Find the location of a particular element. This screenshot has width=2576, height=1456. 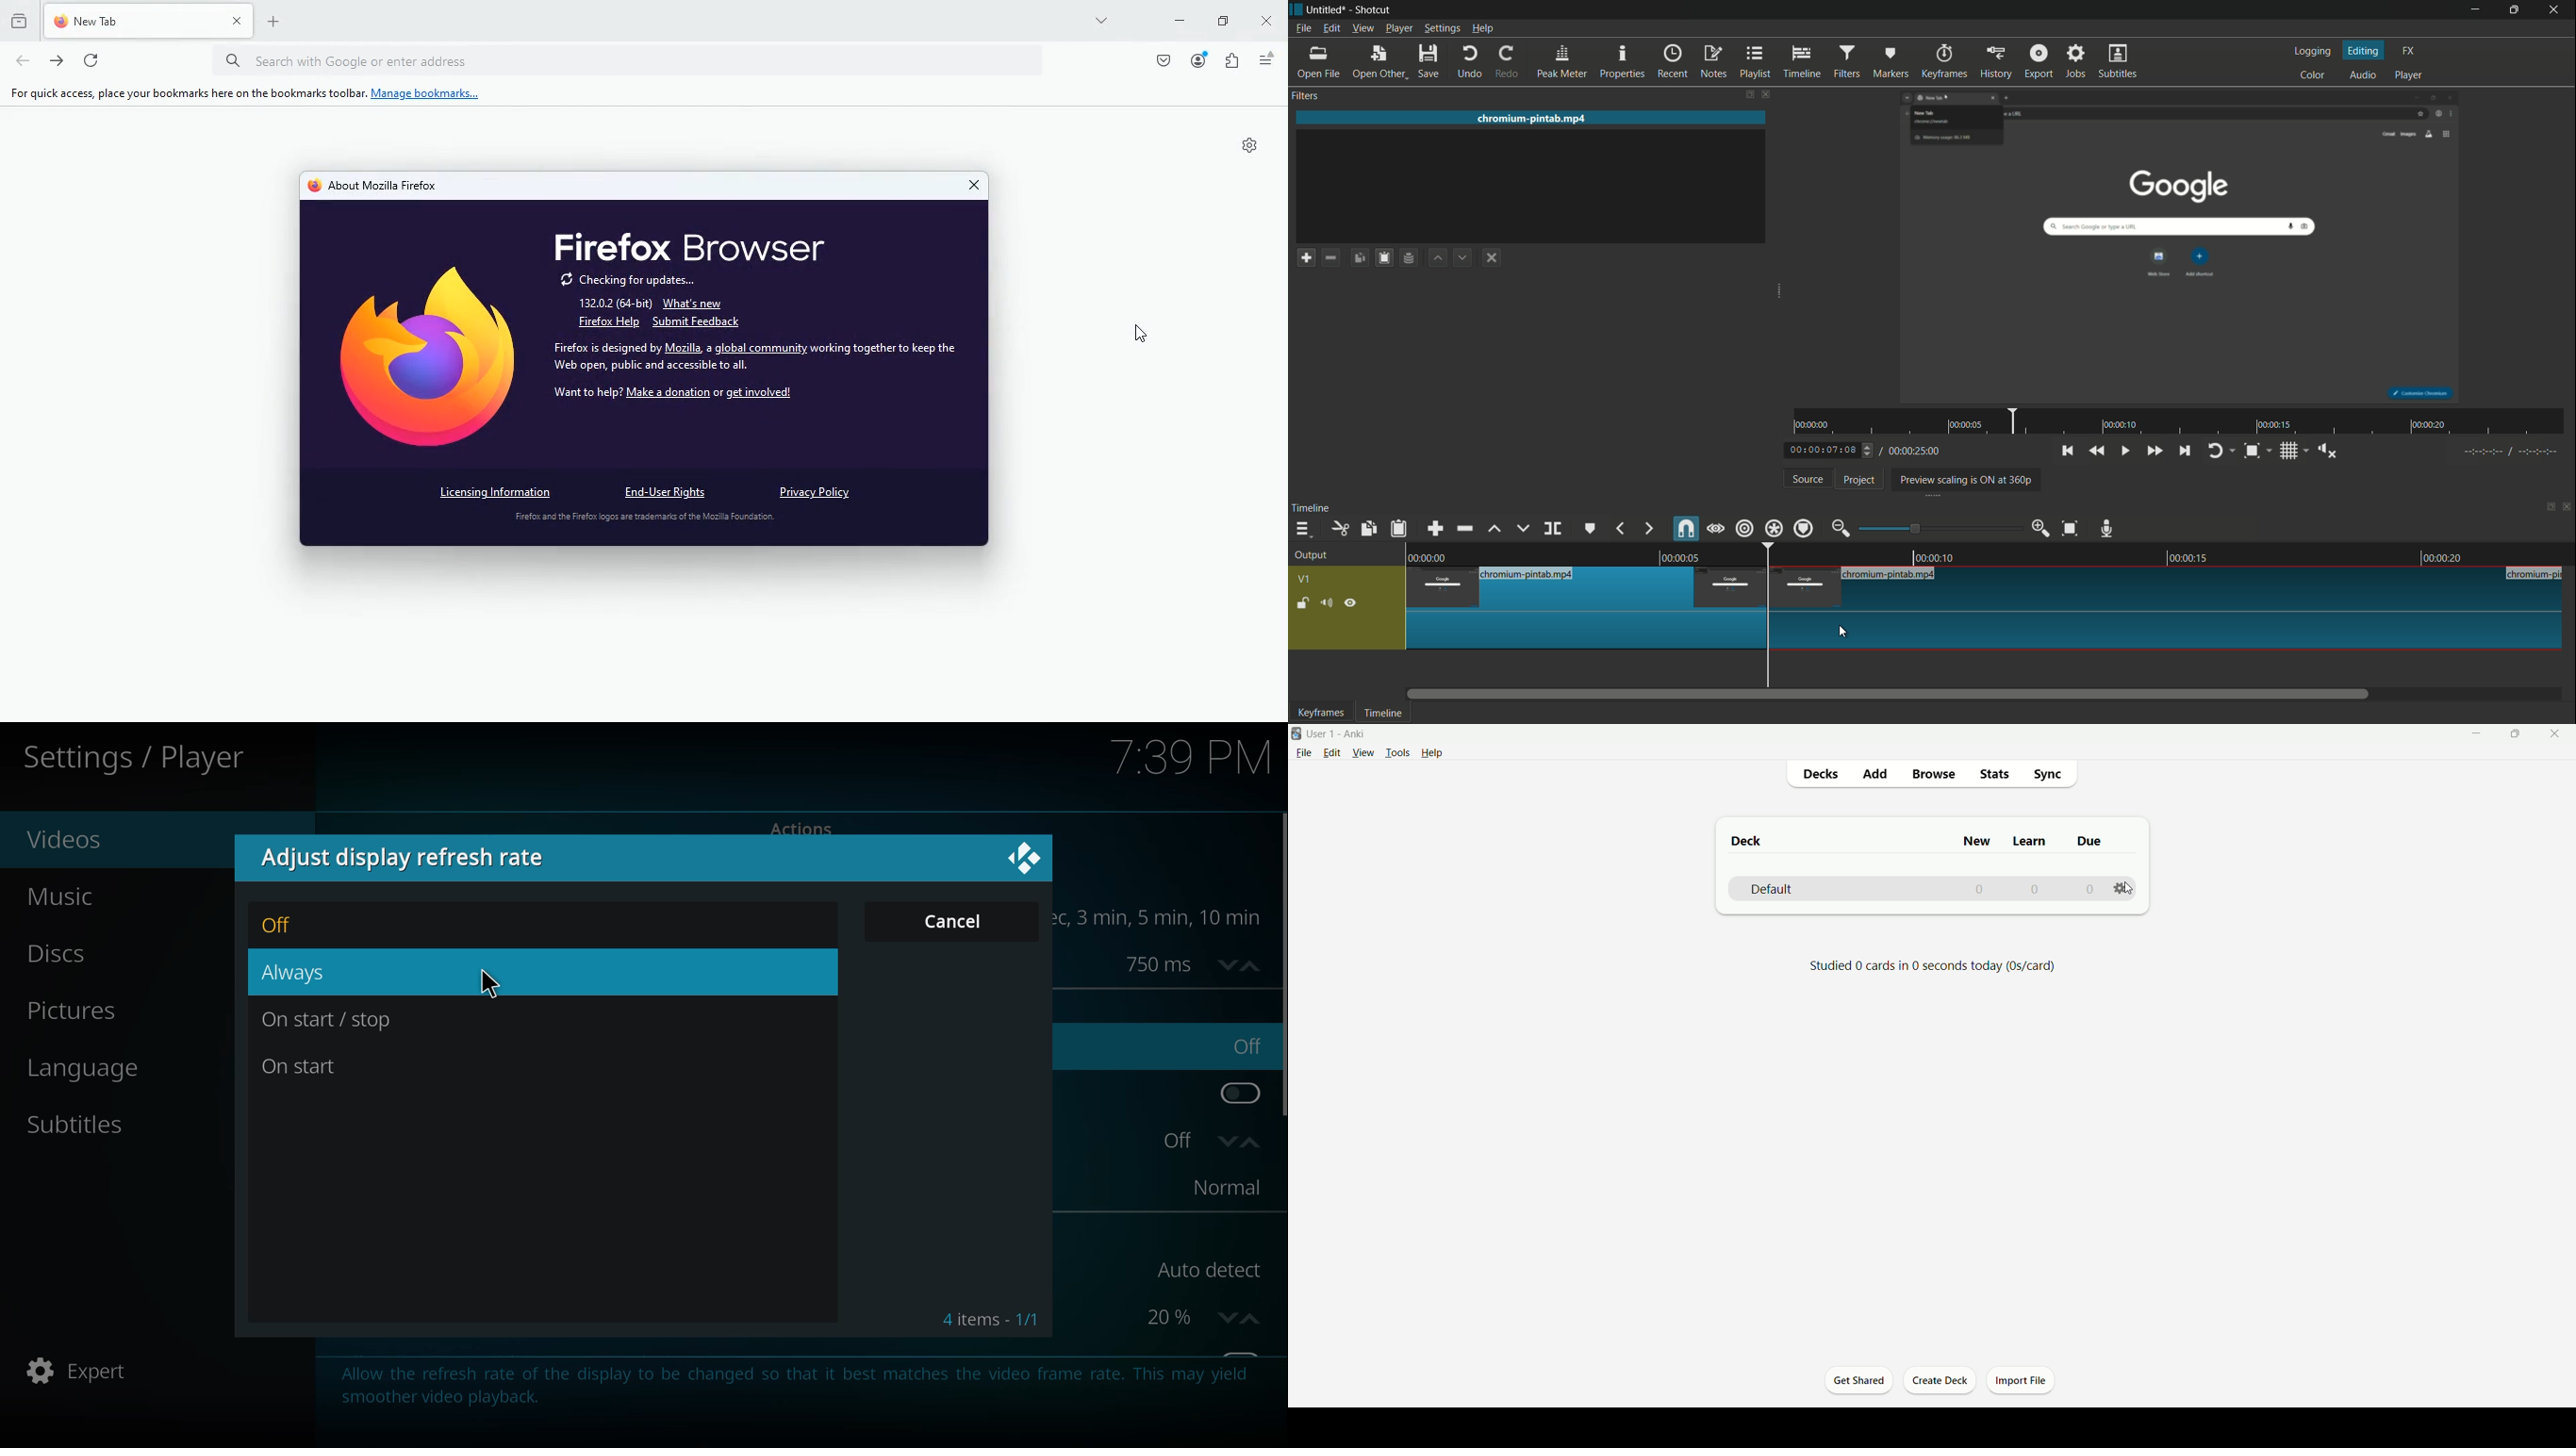

off is located at coordinates (1247, 1046).